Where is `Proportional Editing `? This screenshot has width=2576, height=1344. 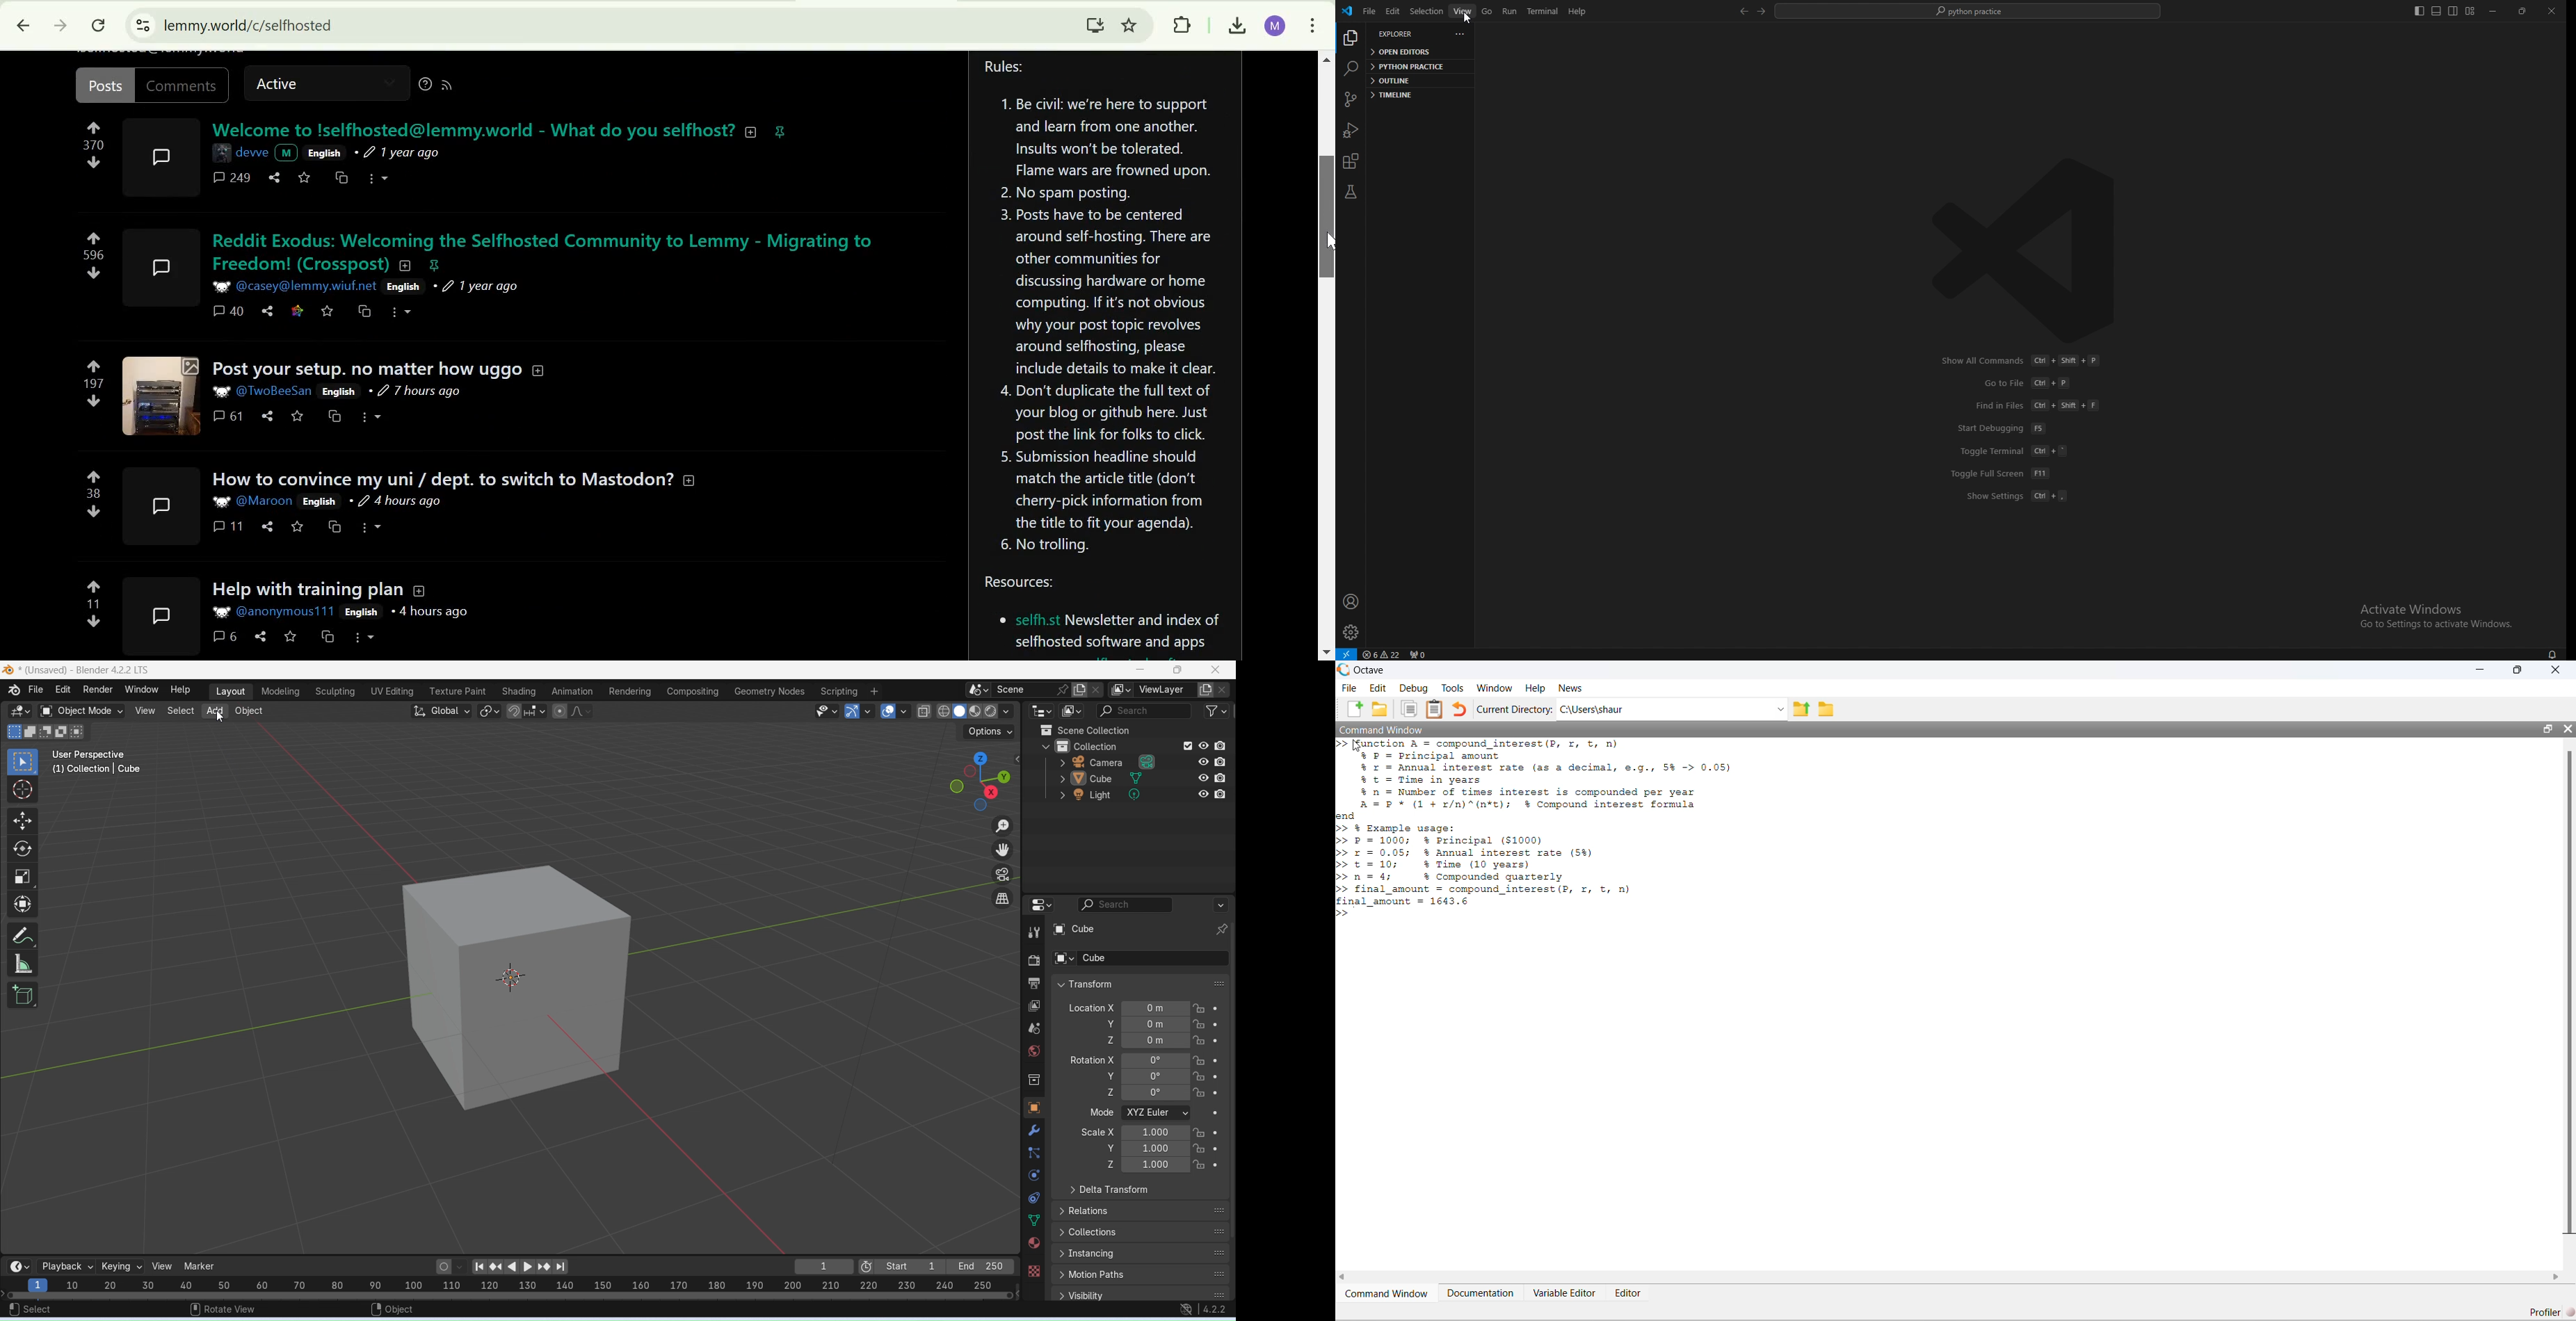
Proportional Editing  is located at coordinates (569, 711).